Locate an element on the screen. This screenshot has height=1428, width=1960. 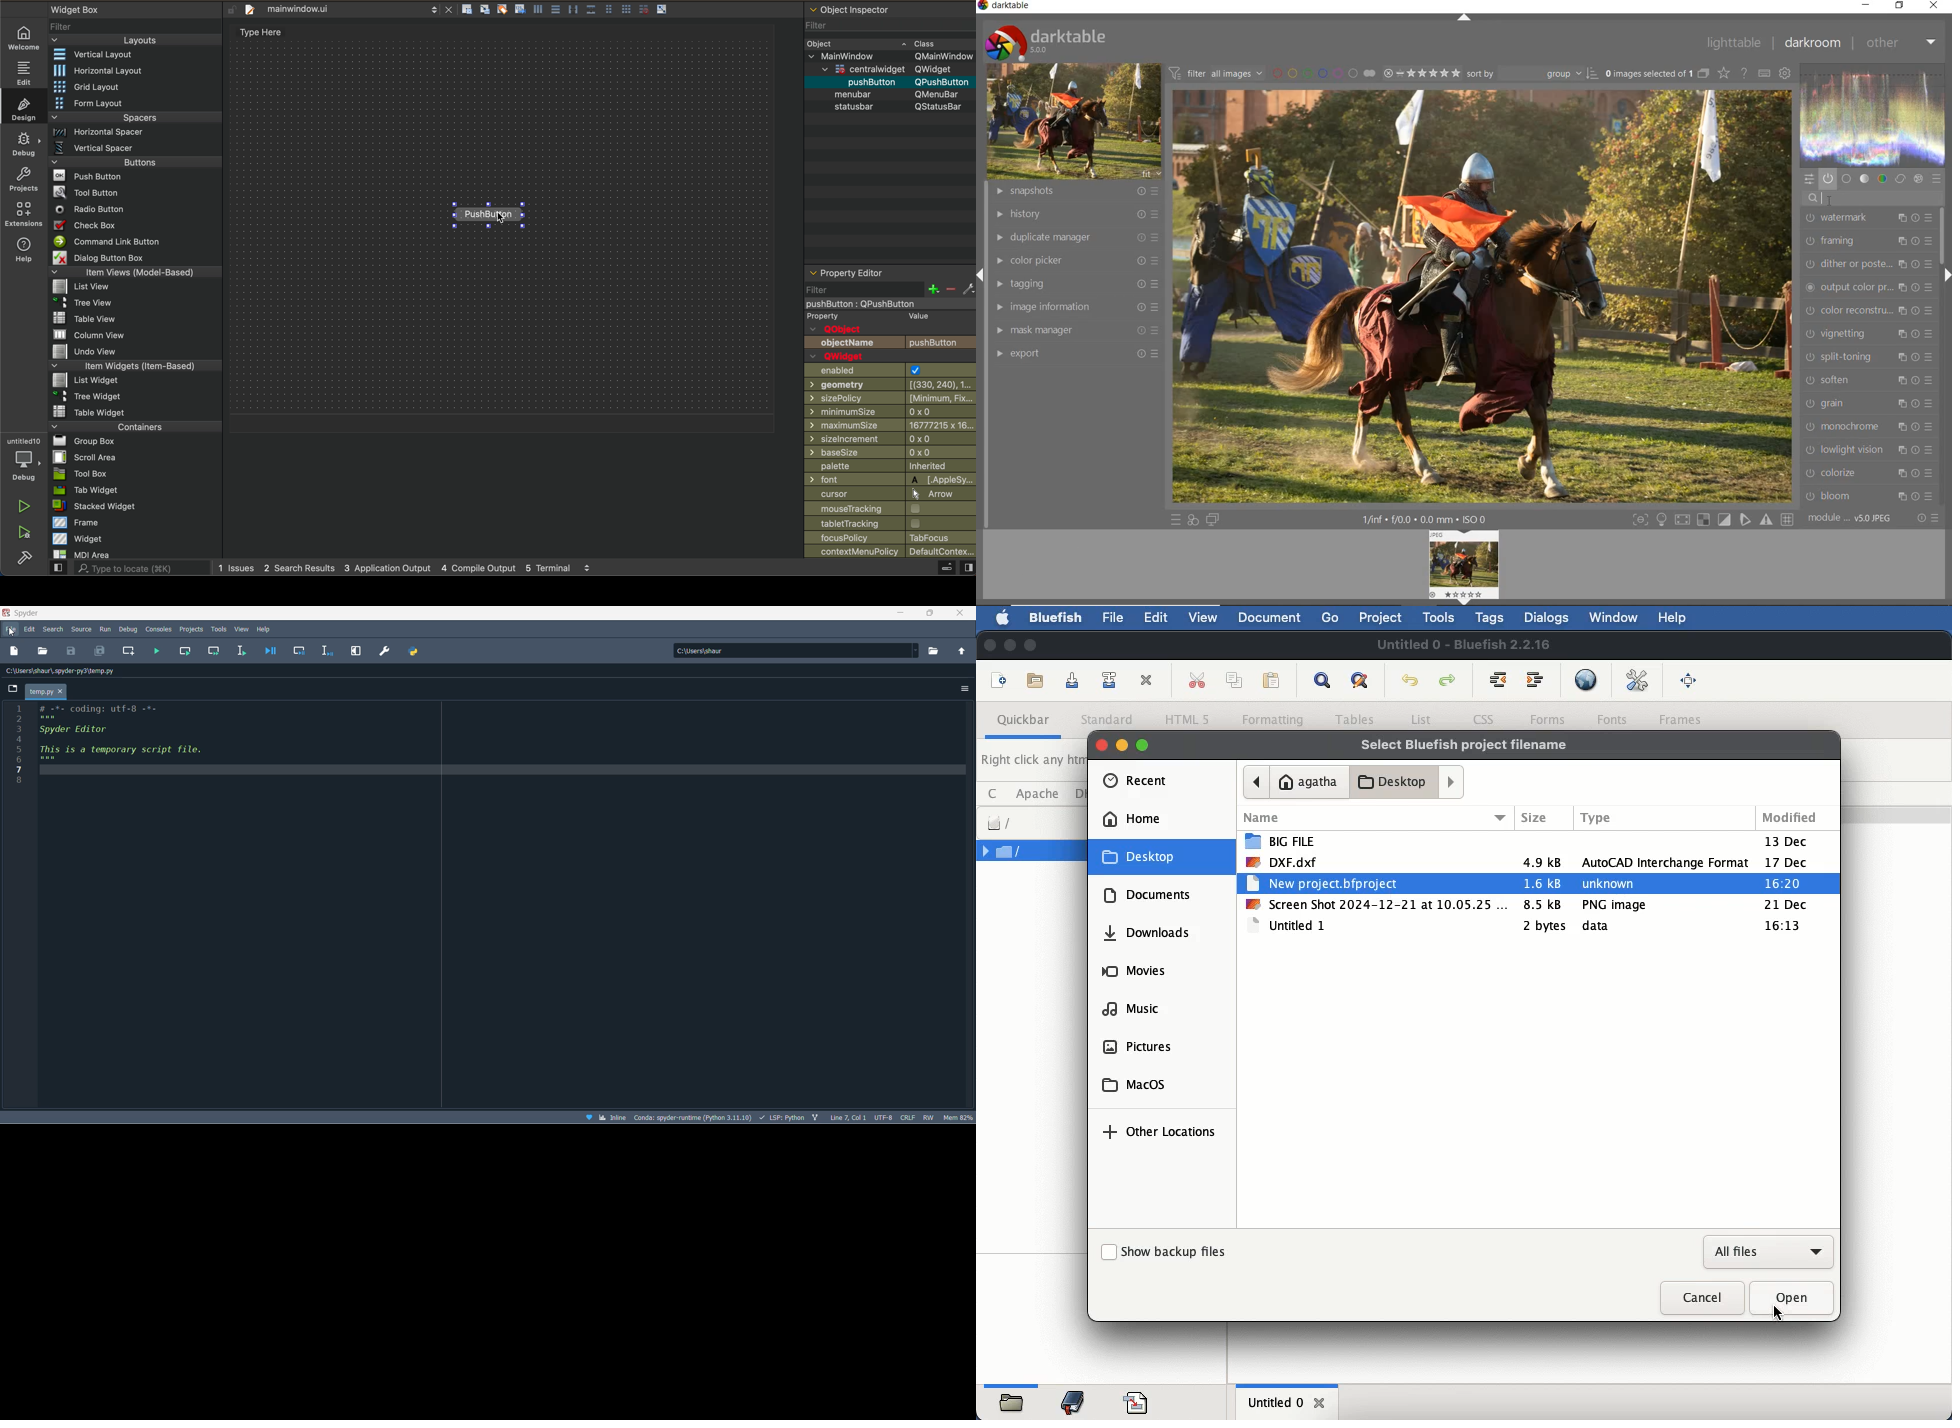
size is located at coordinates (891, 439).